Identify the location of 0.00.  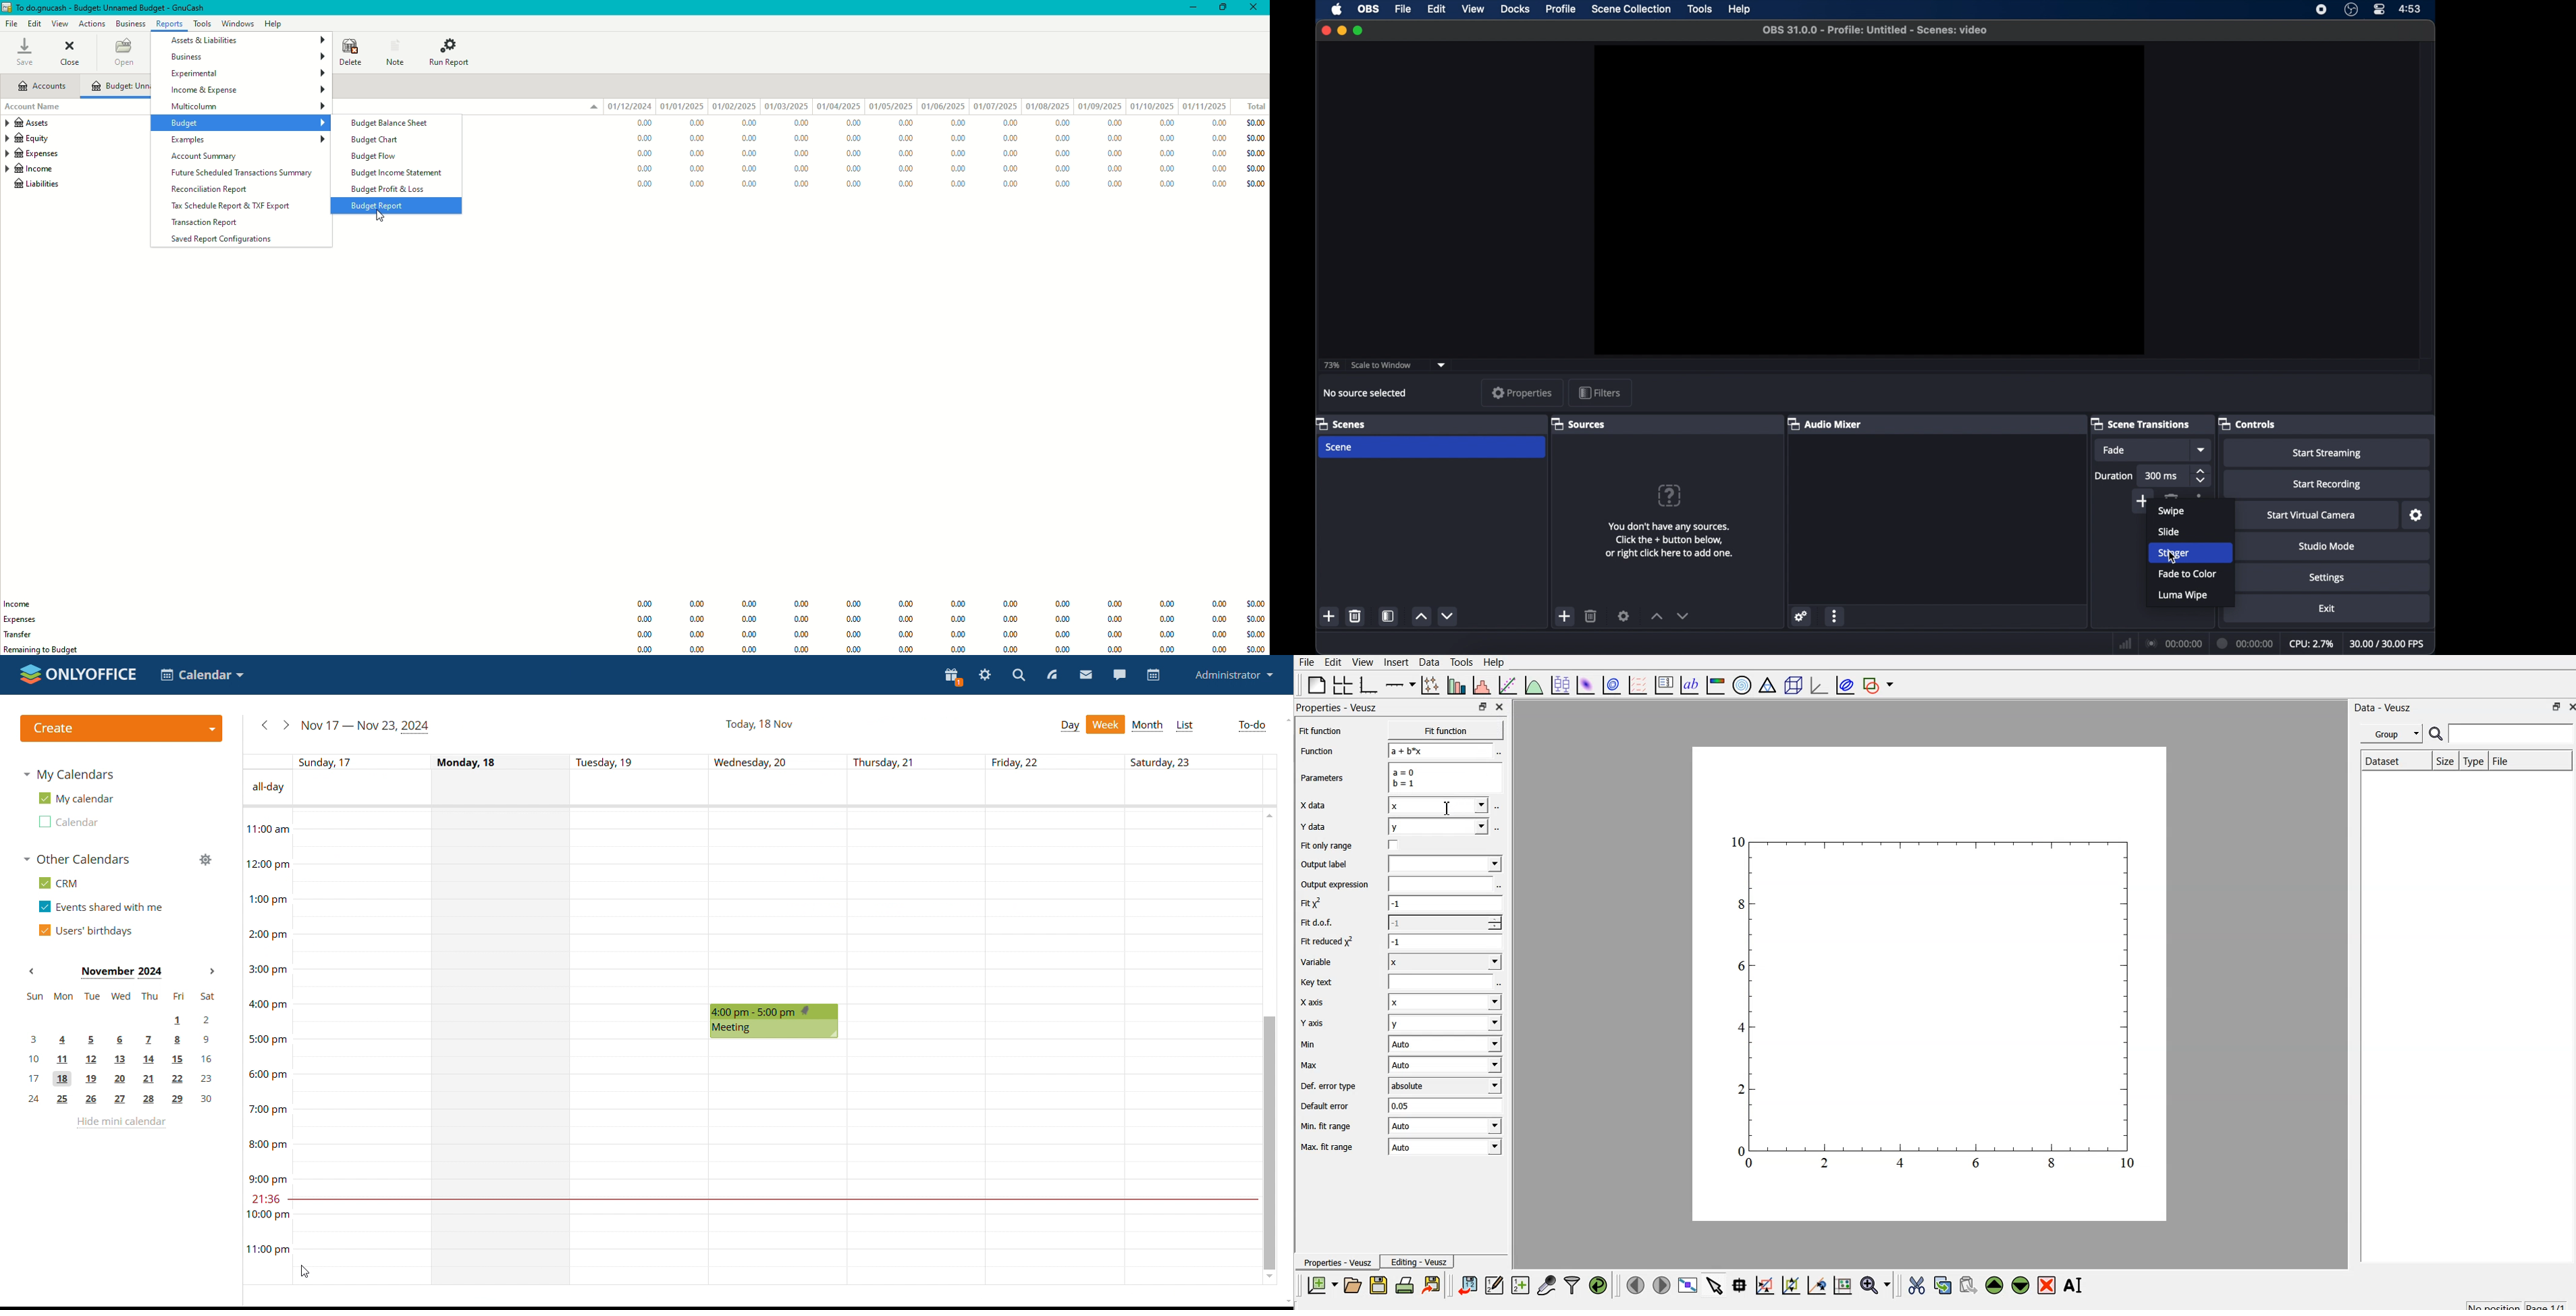
(800, 185).